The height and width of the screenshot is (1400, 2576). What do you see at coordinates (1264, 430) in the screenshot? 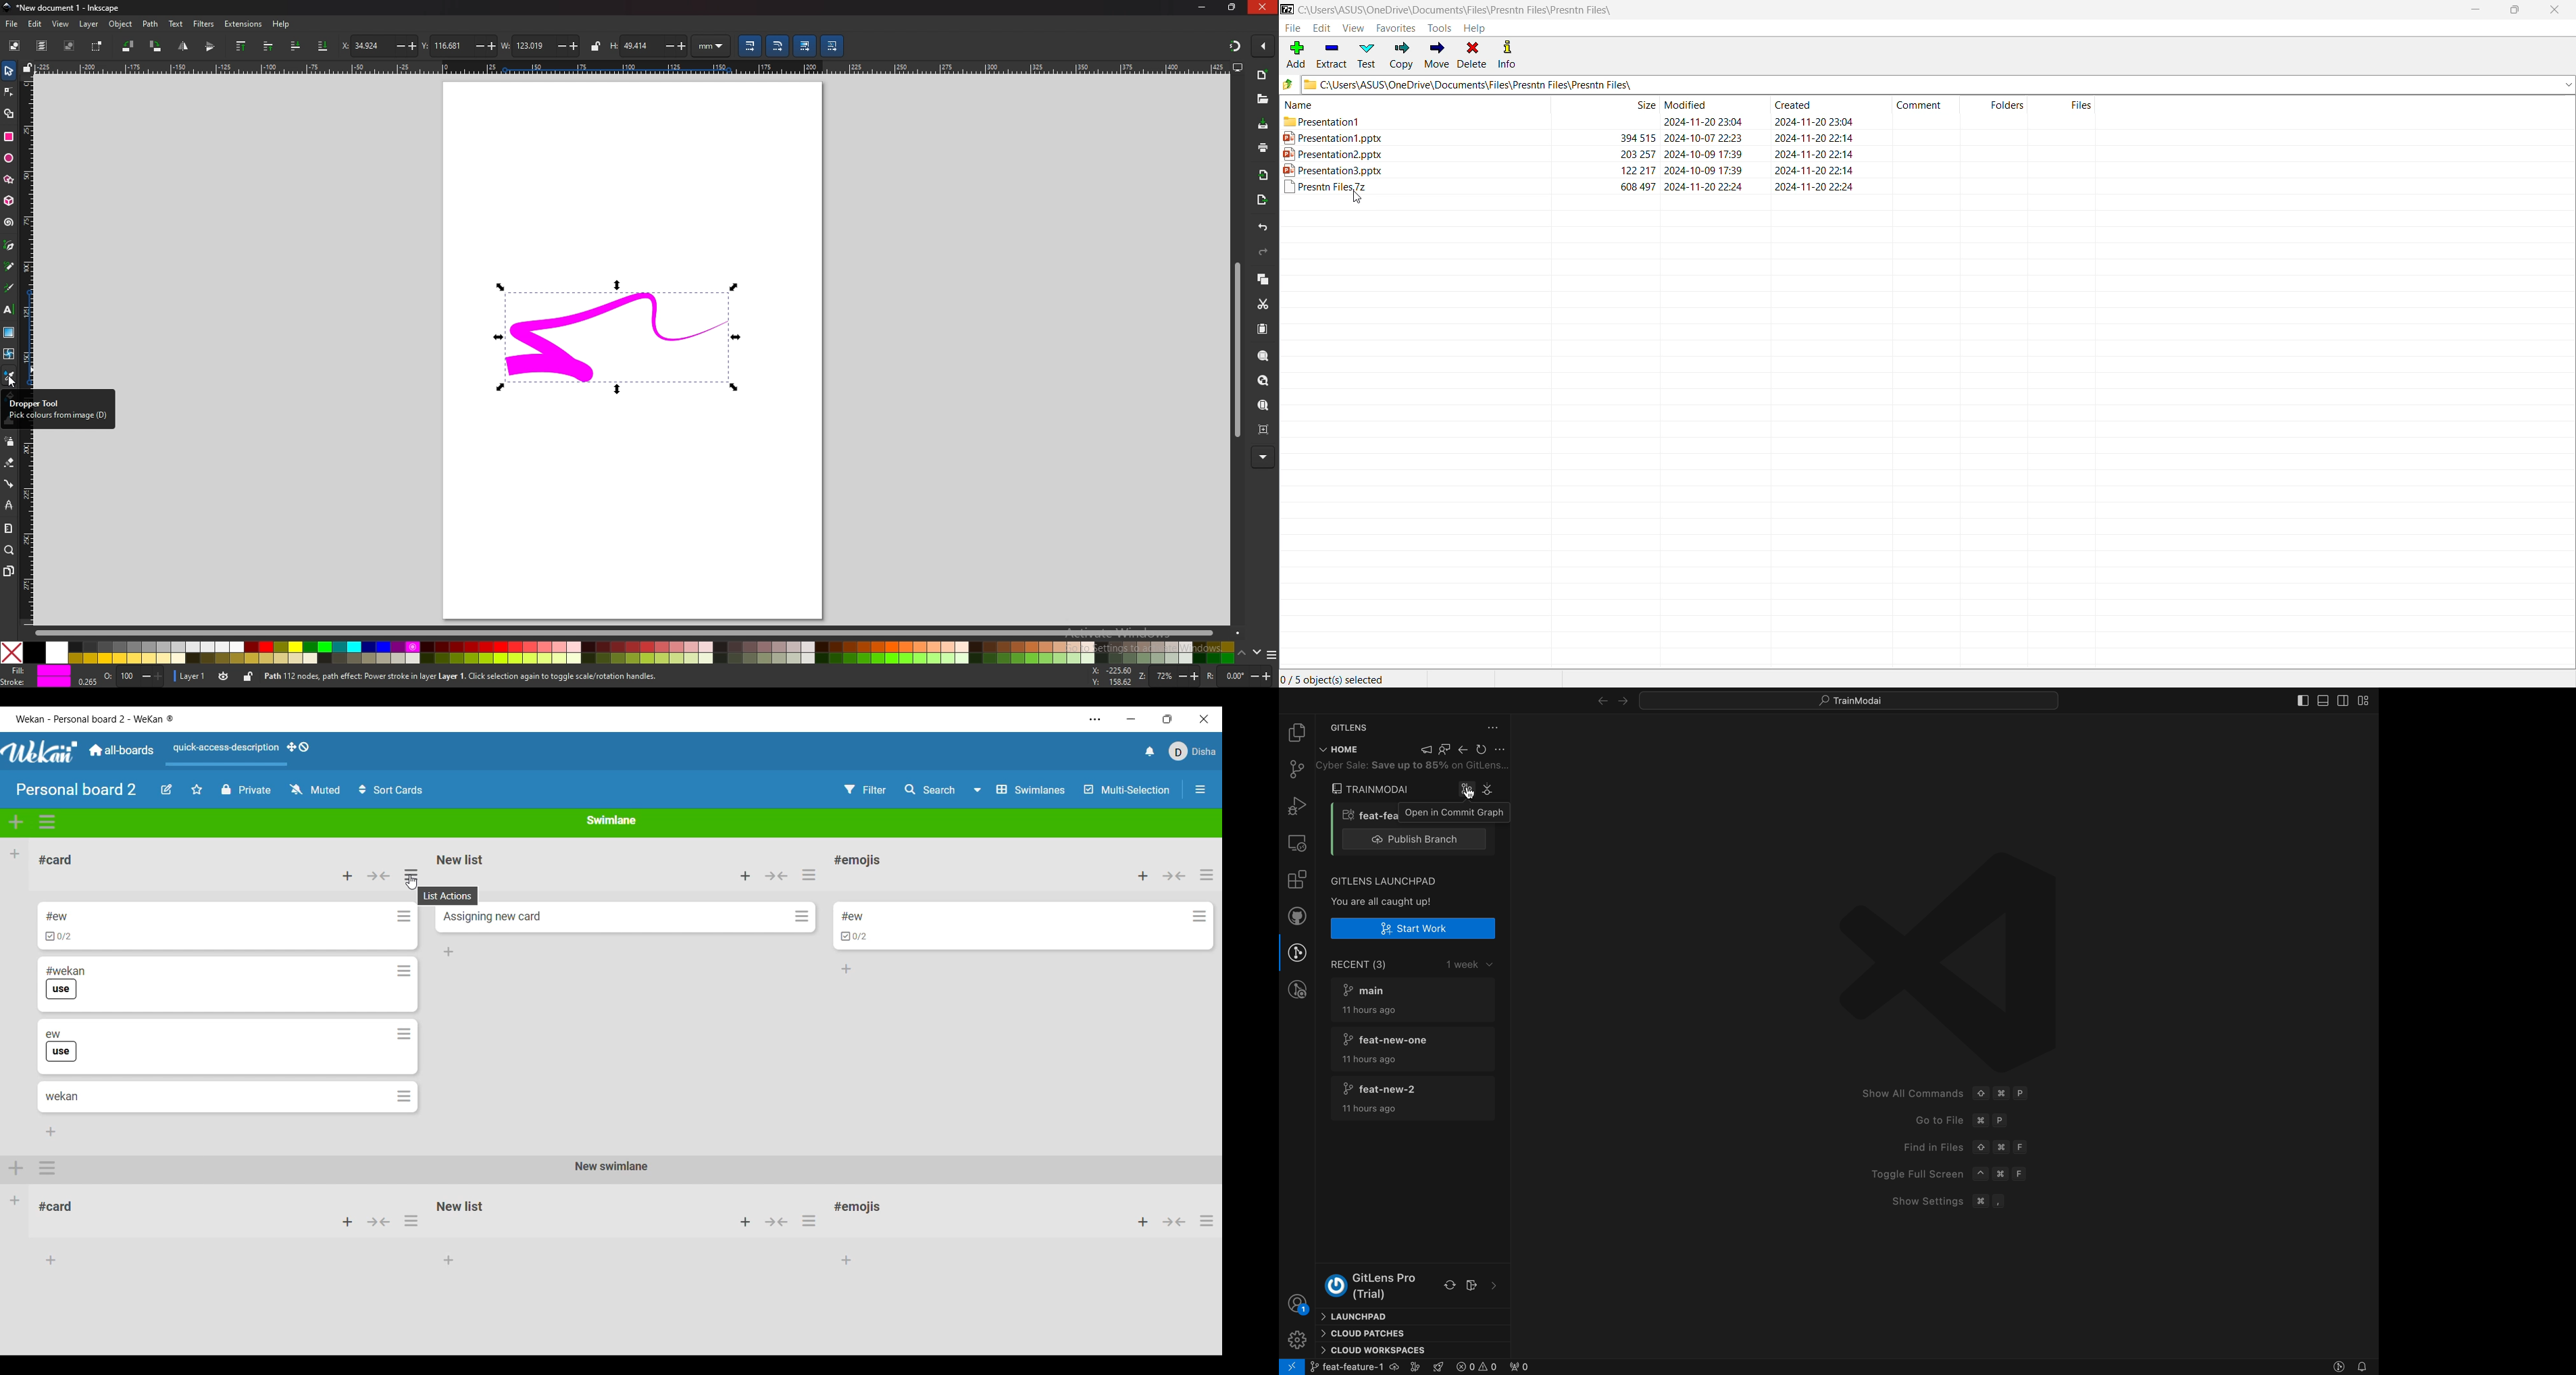
I see `zoom center page` at bounding box center [1264, 430].